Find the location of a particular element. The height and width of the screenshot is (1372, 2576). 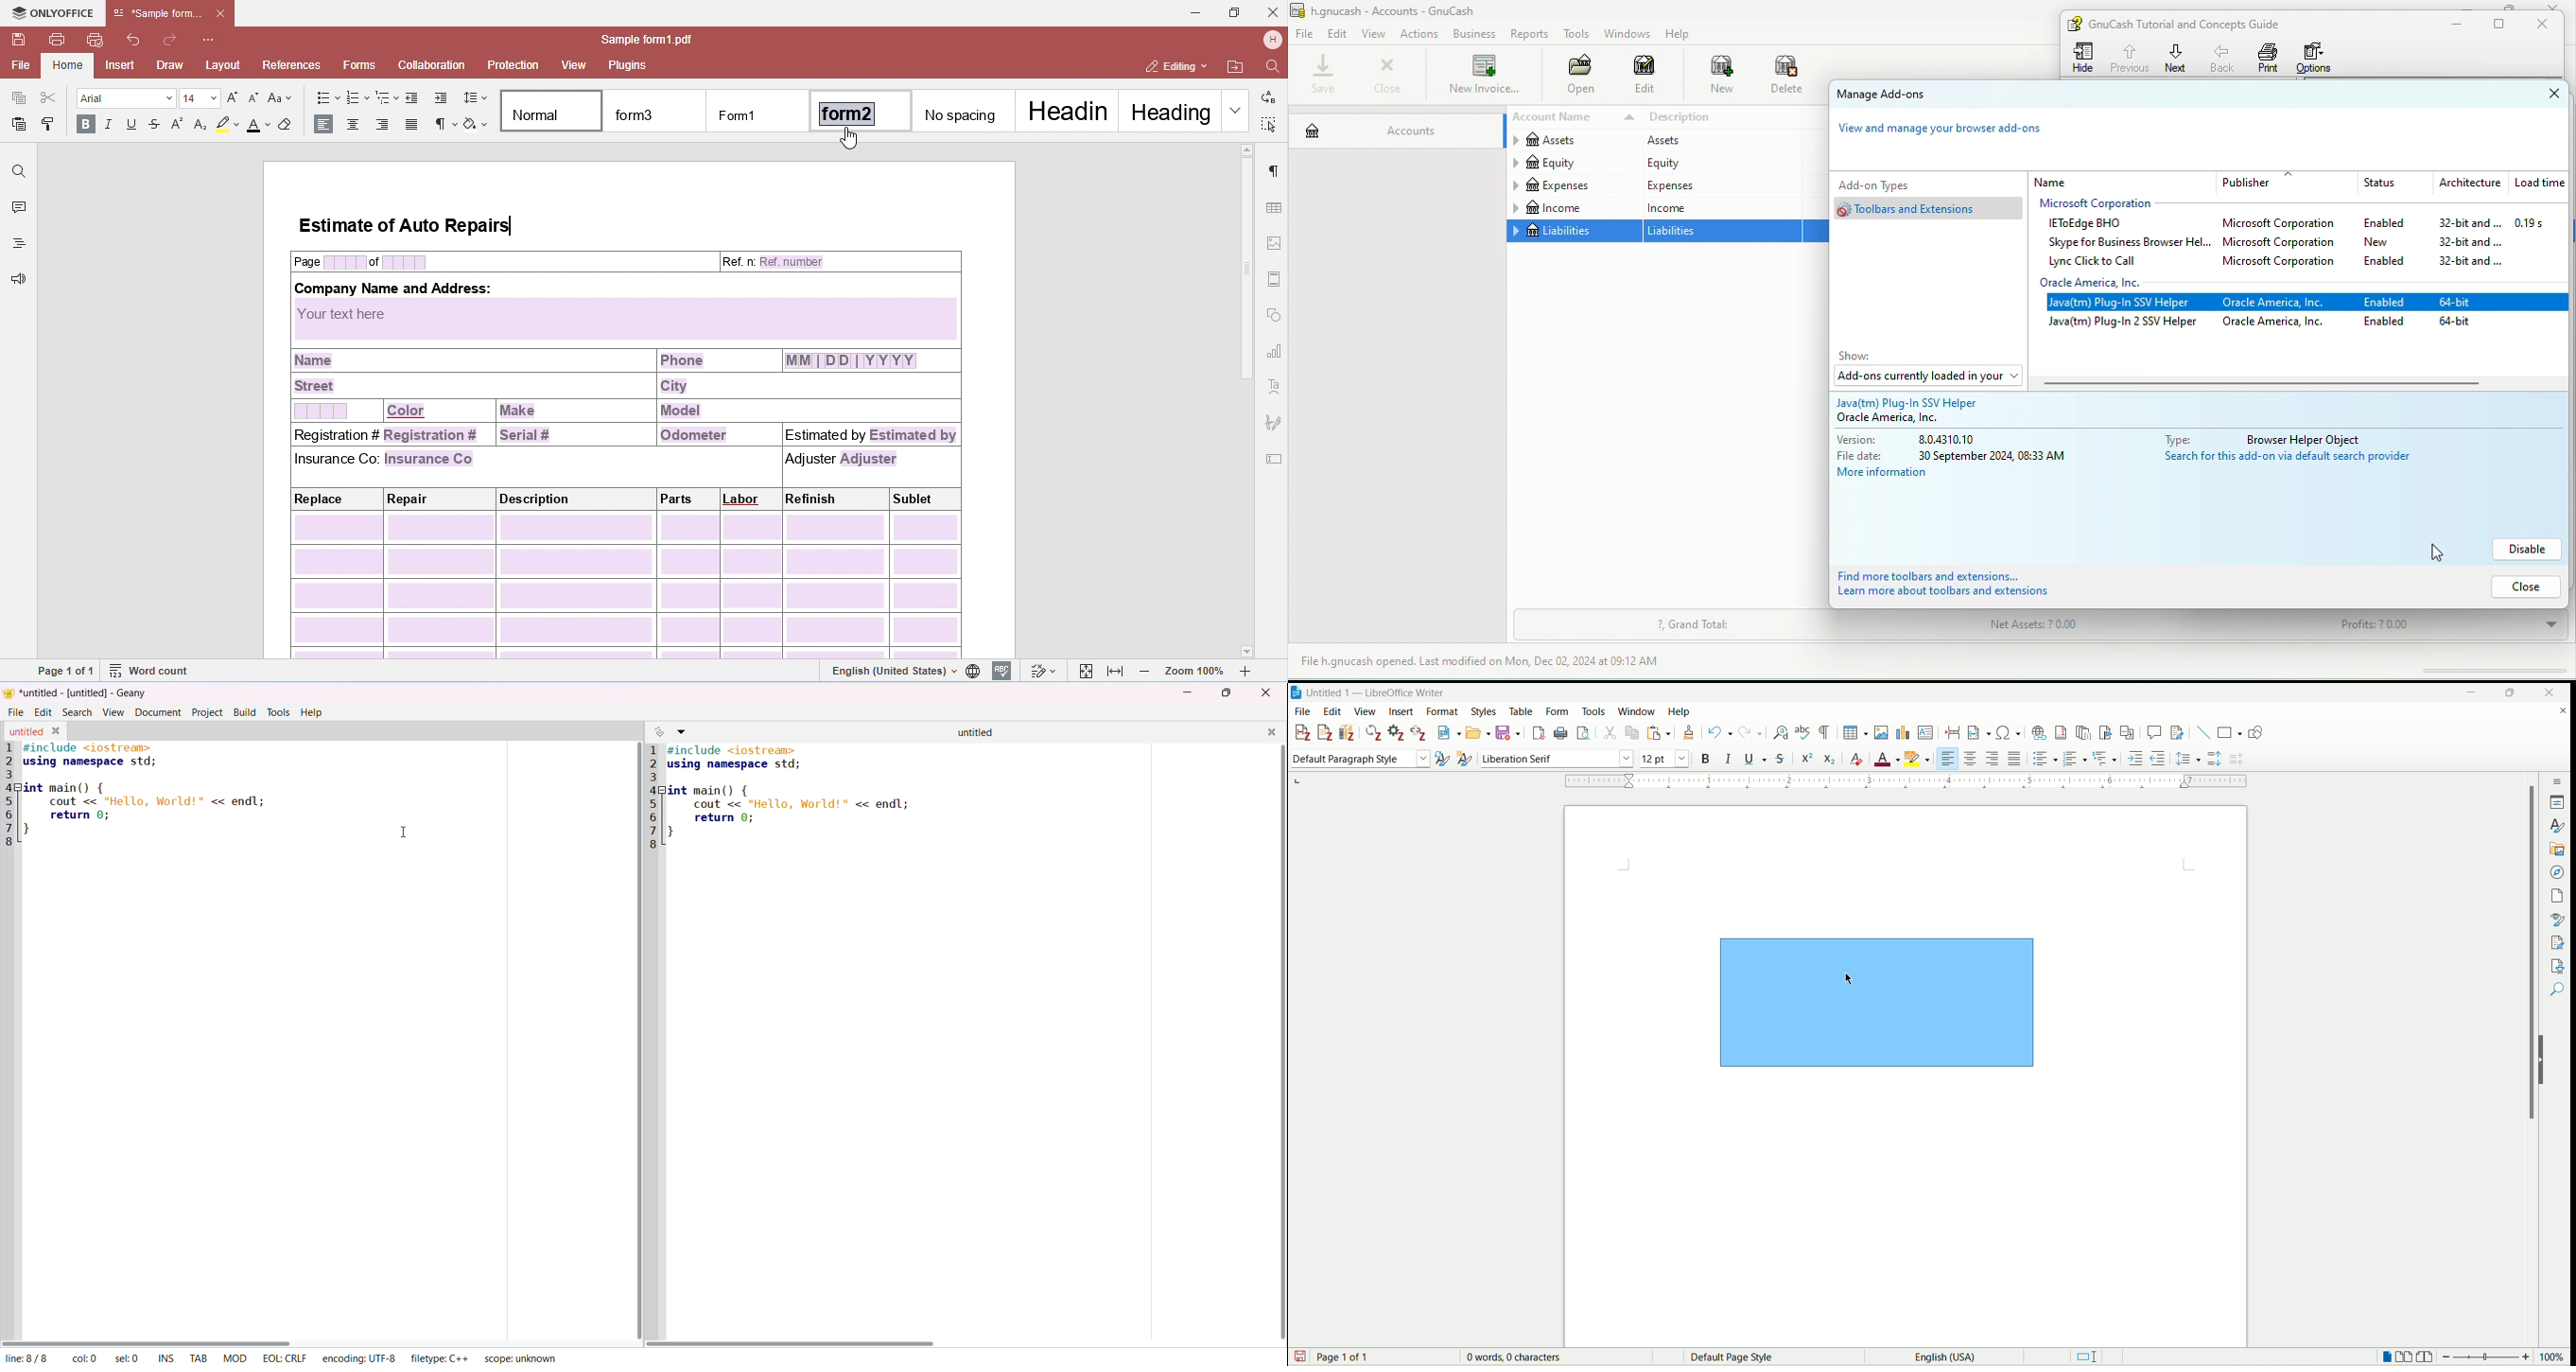

minimize is located at coordinates (2472, 693).